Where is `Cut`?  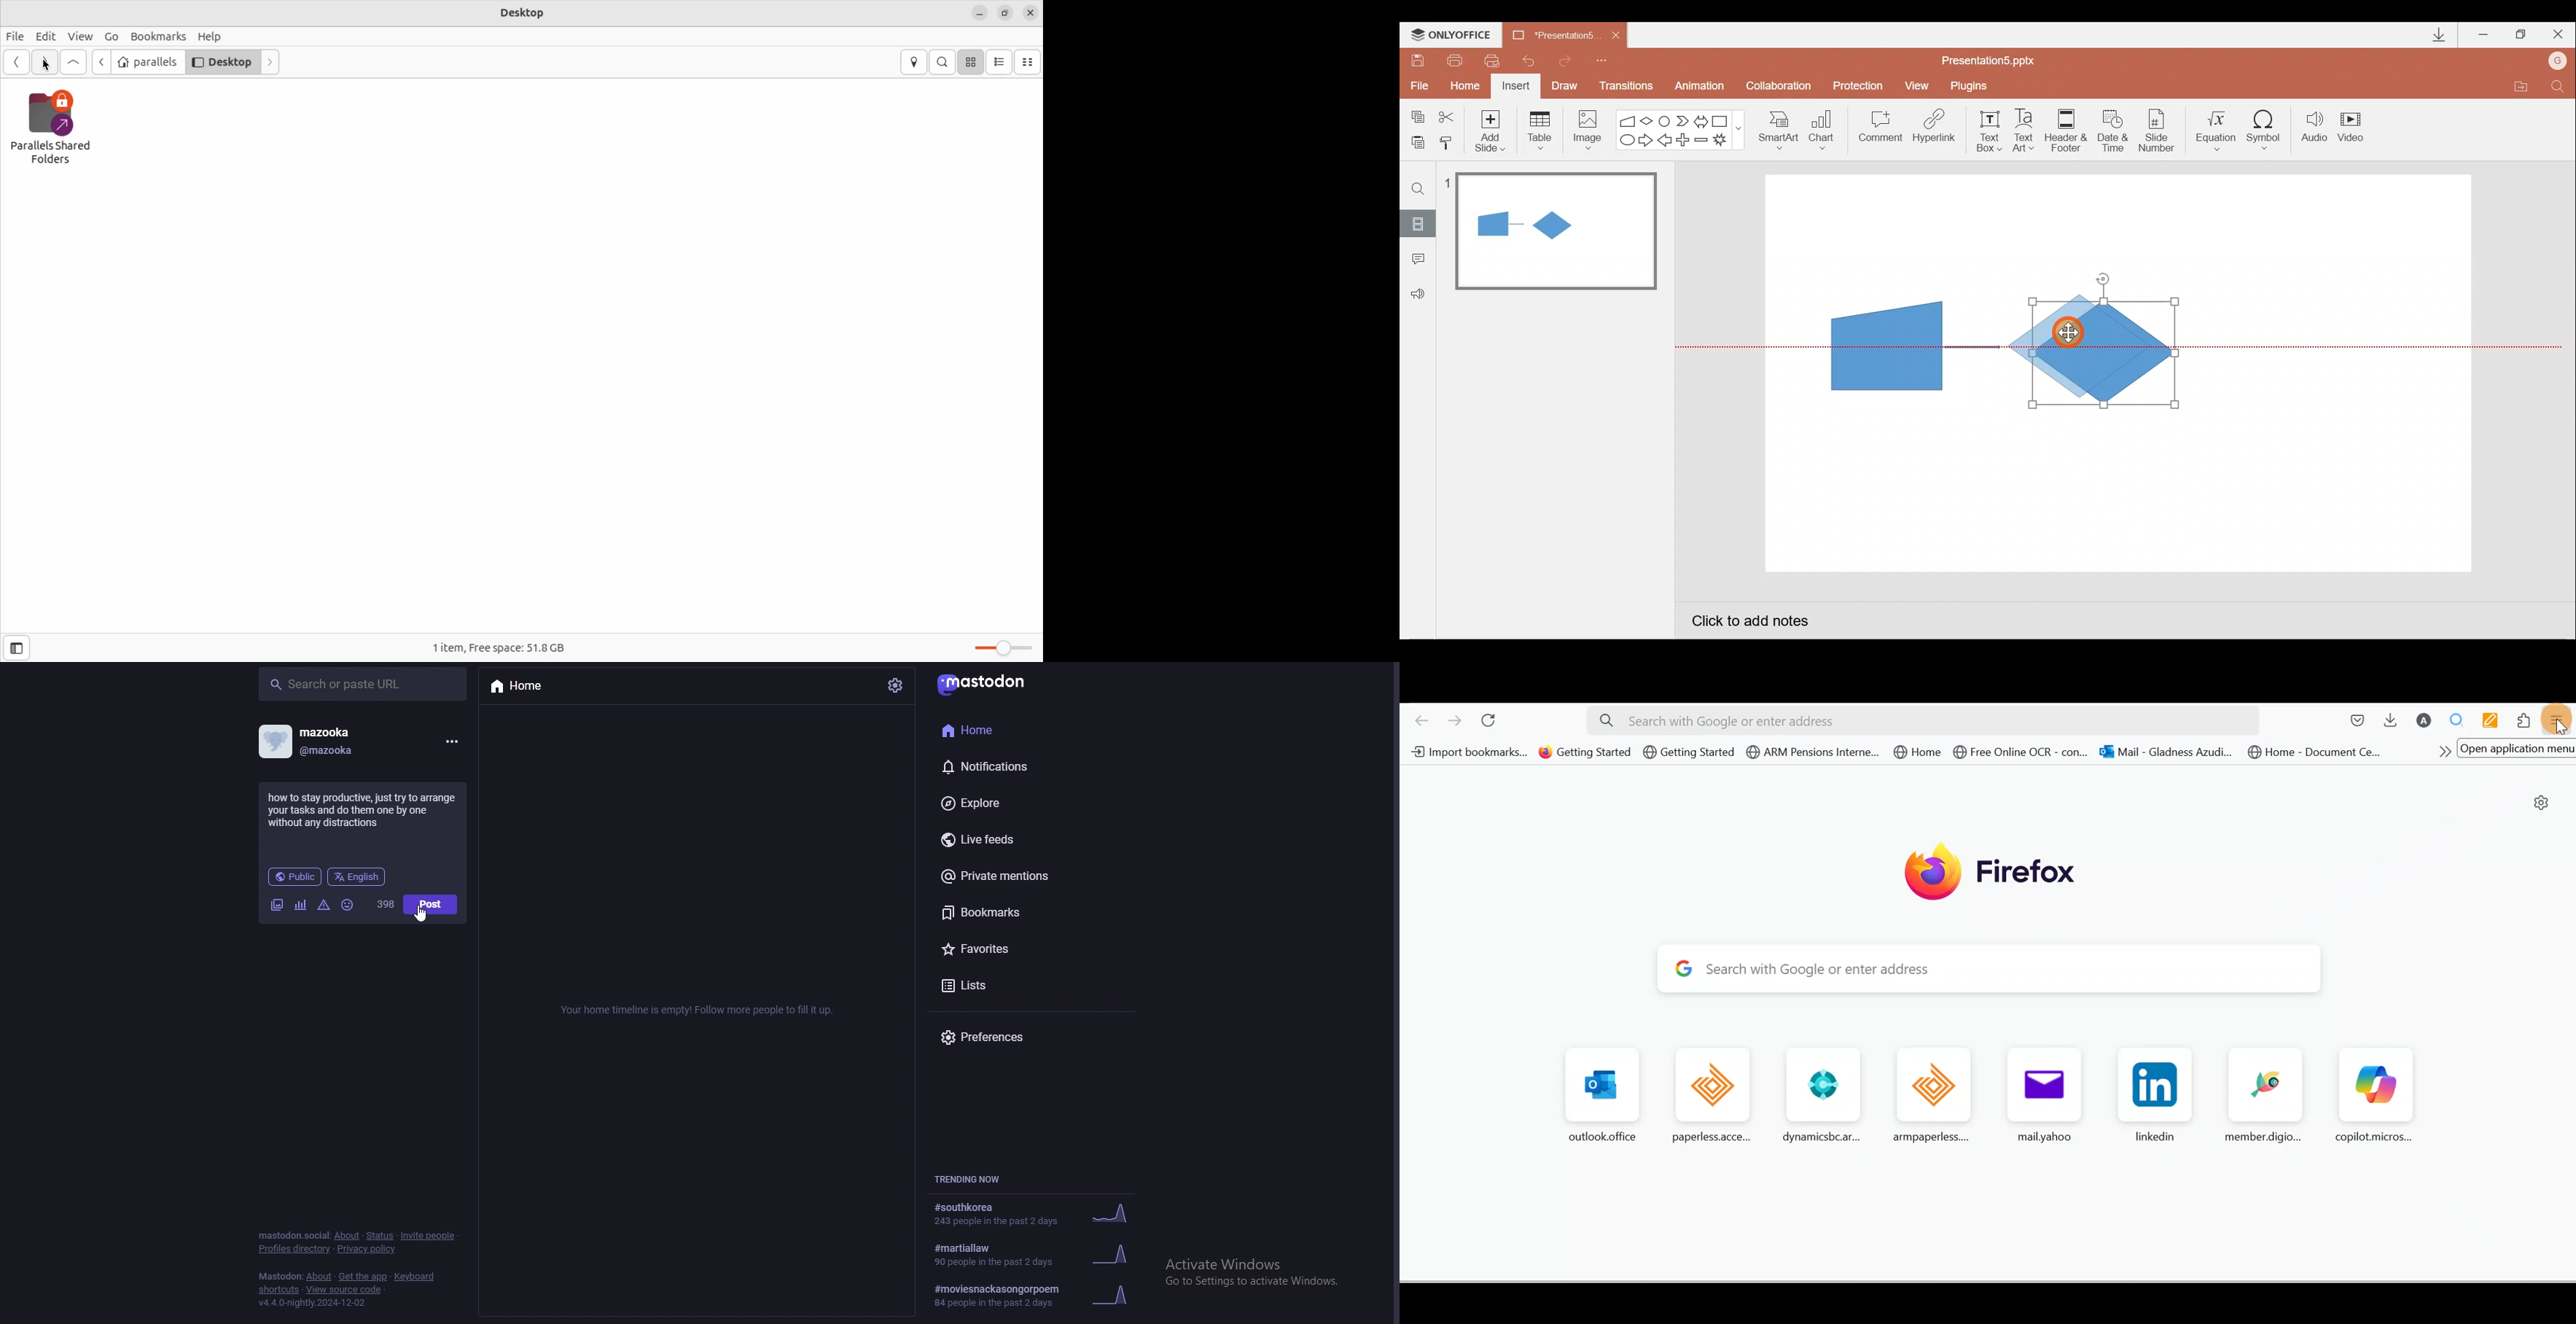 Cut is located at coordinates (1449, 115).